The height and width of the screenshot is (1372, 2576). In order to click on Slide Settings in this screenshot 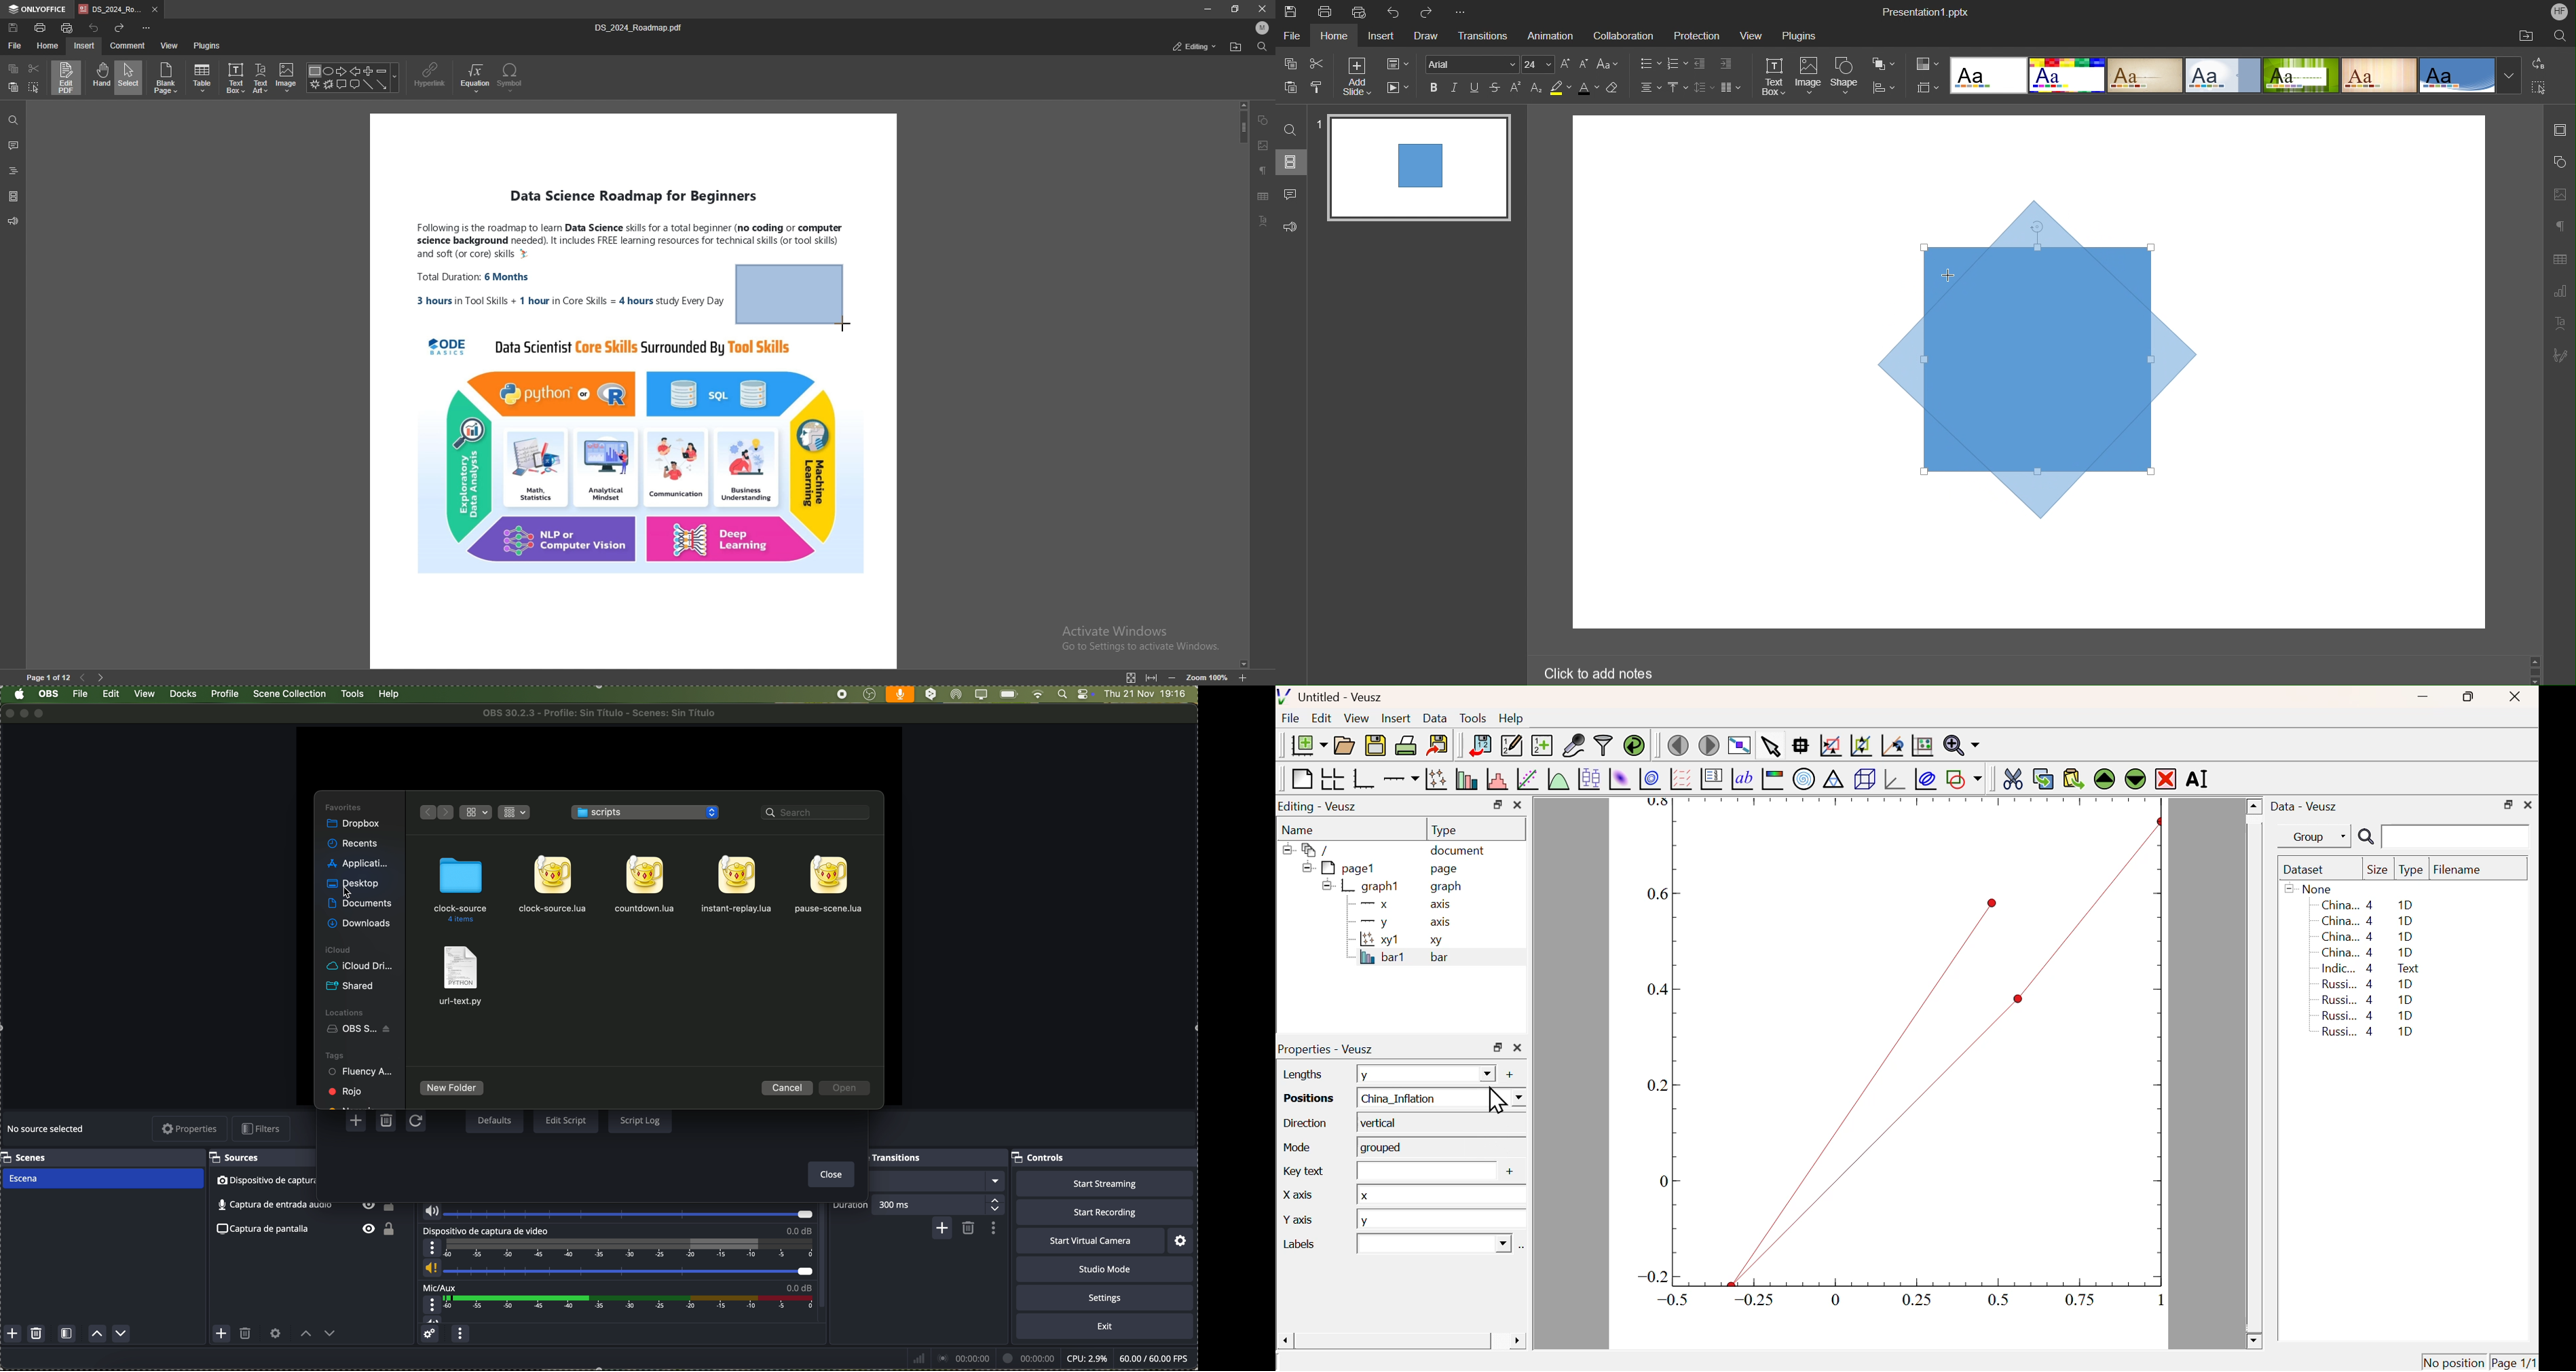, I will do `click(2561, 128)`.